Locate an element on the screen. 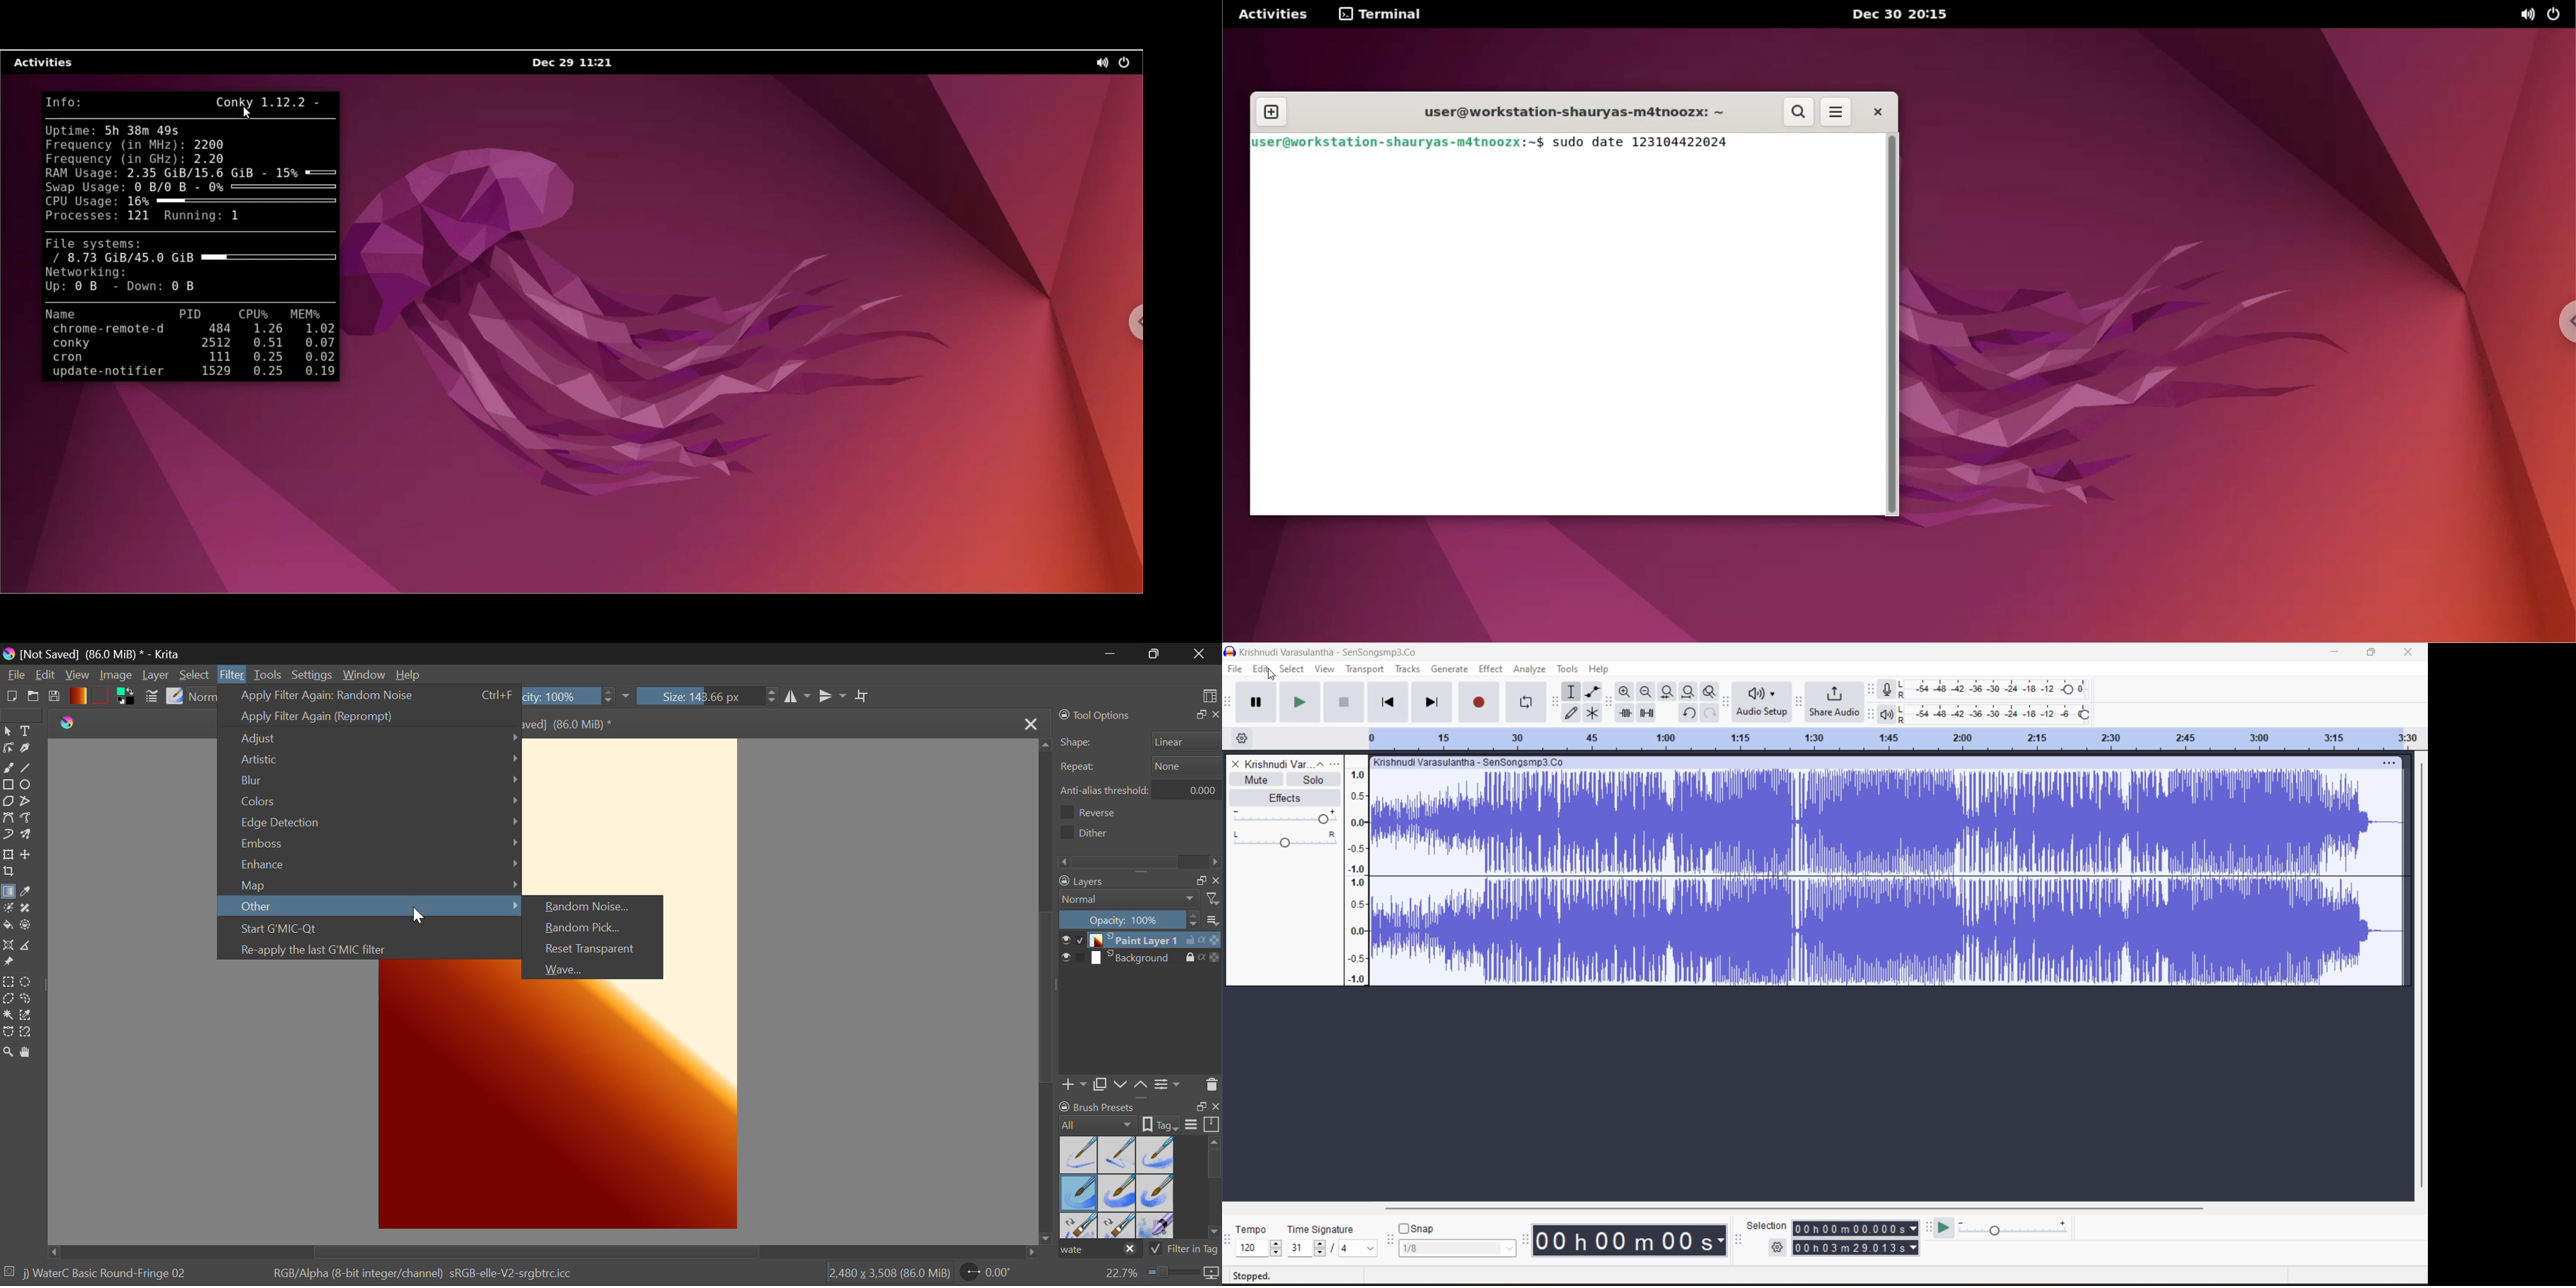  audio setup toolbar is located at coordinates (1726, 701).